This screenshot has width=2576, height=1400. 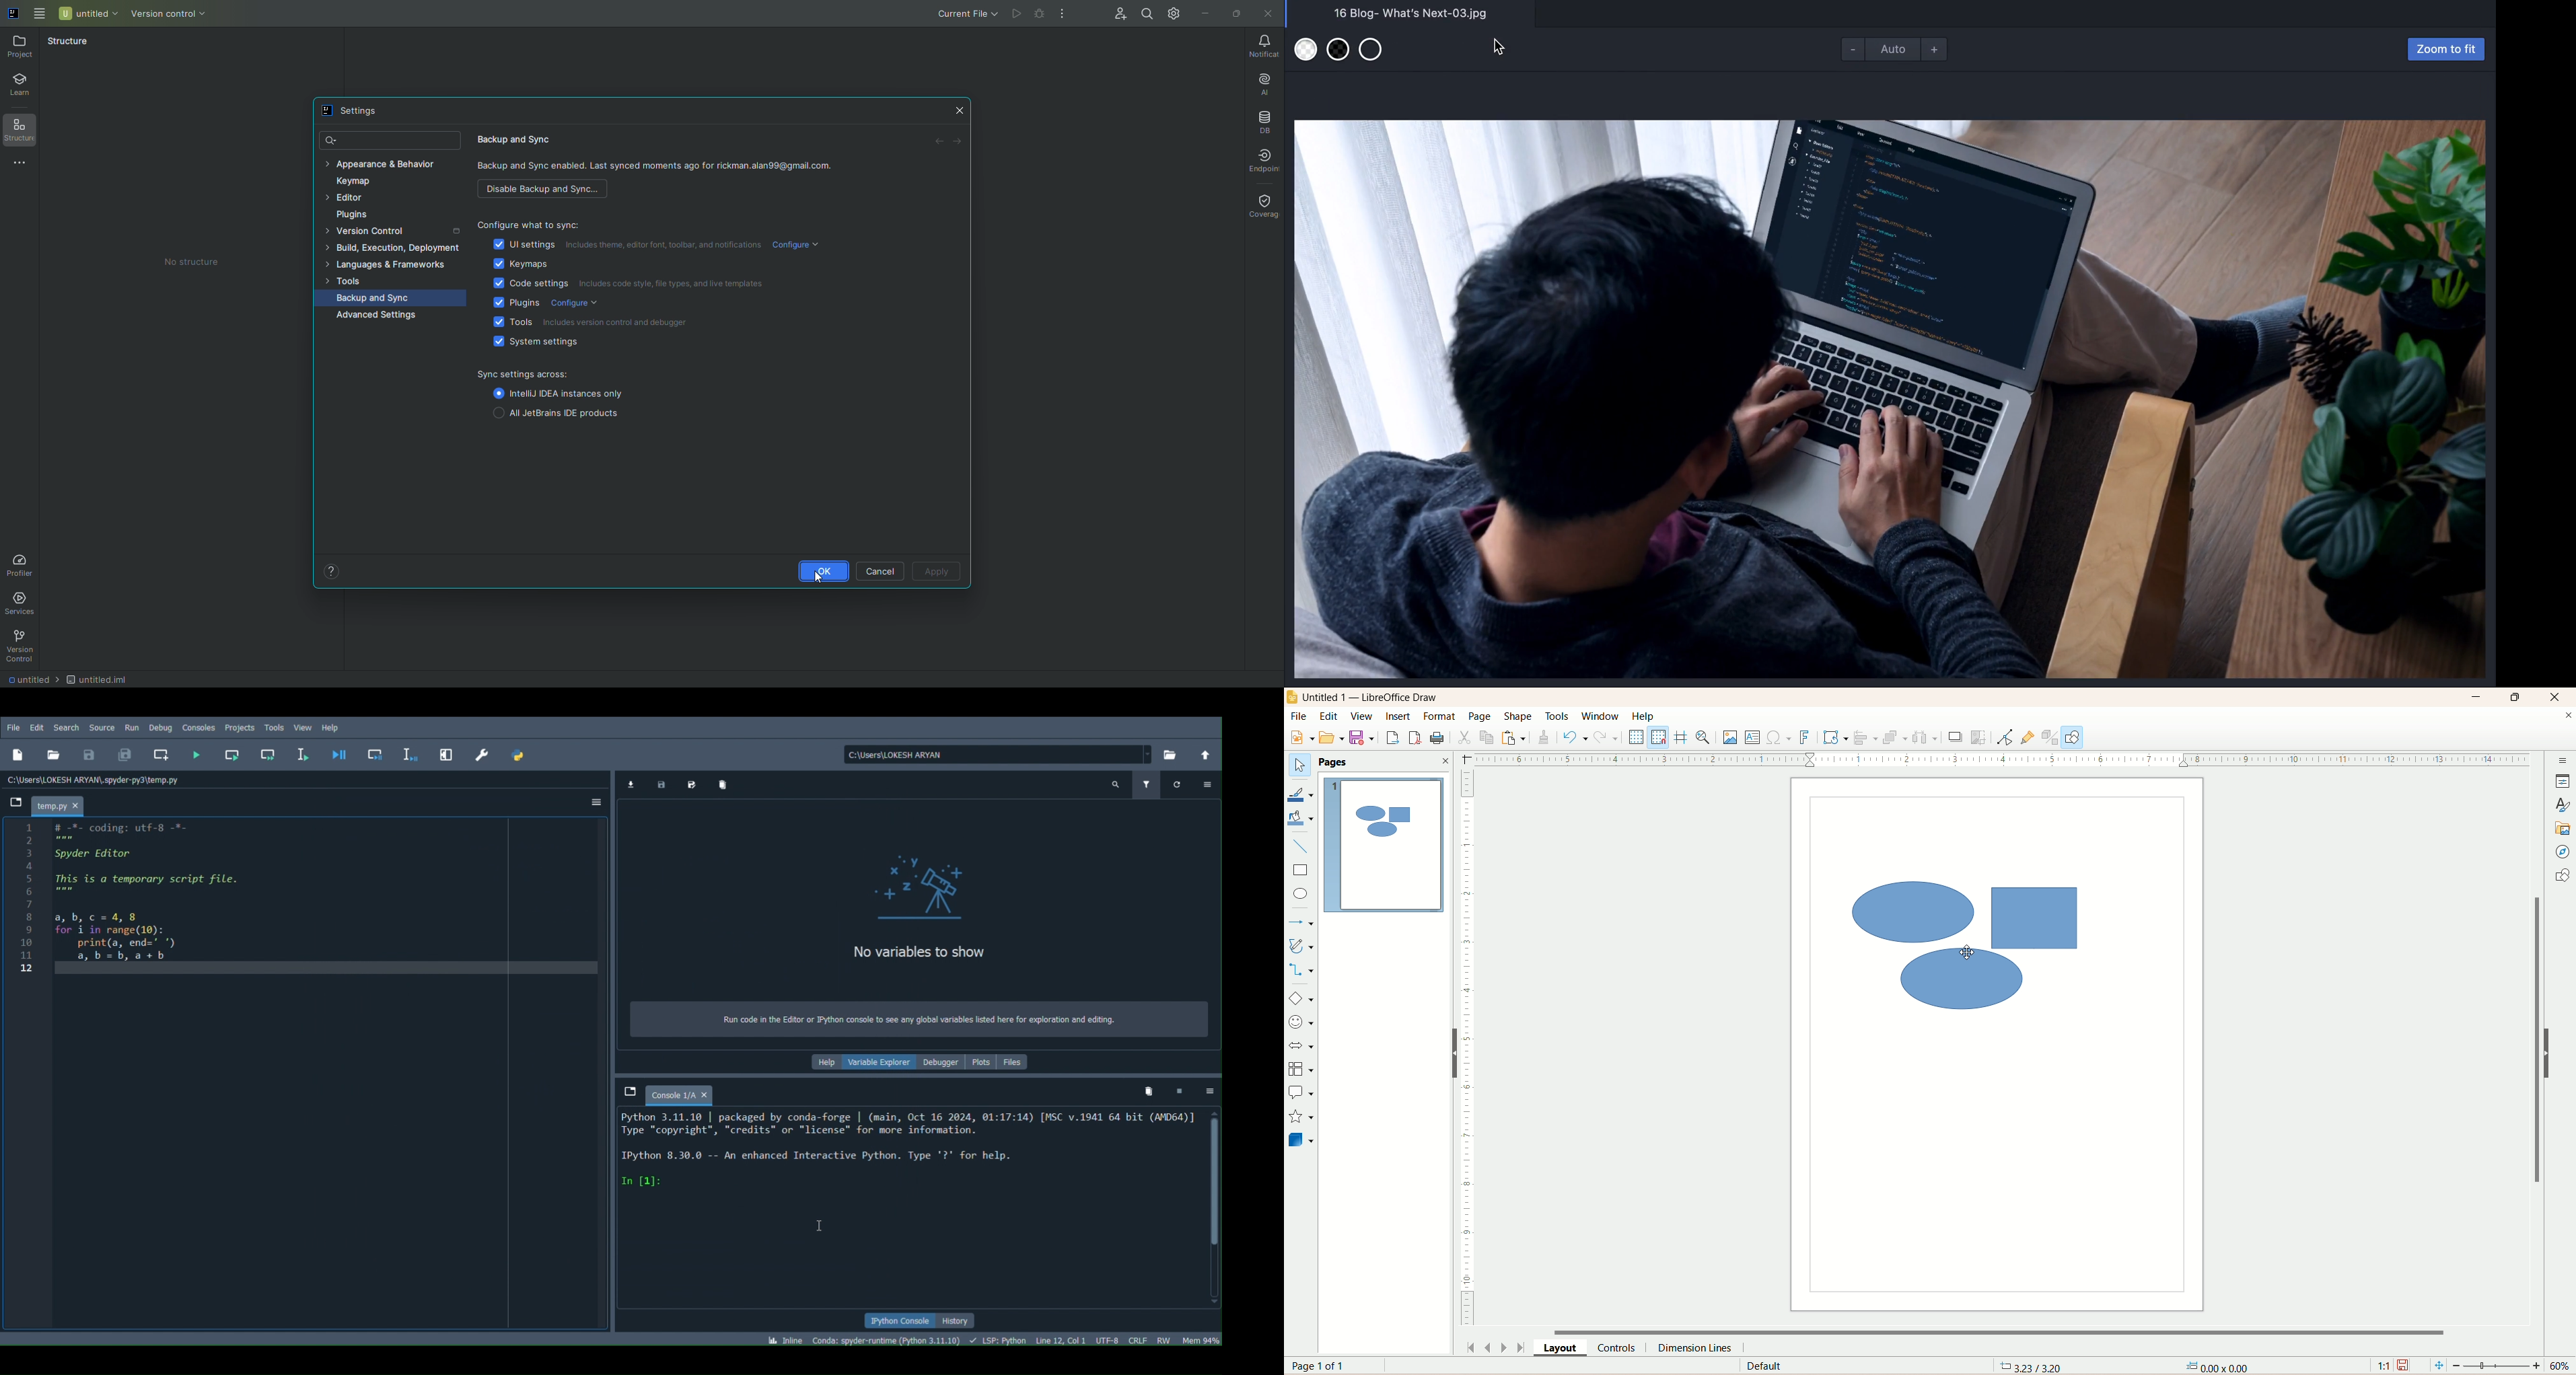 I want to click on connector, so click(x=1300, y=970).